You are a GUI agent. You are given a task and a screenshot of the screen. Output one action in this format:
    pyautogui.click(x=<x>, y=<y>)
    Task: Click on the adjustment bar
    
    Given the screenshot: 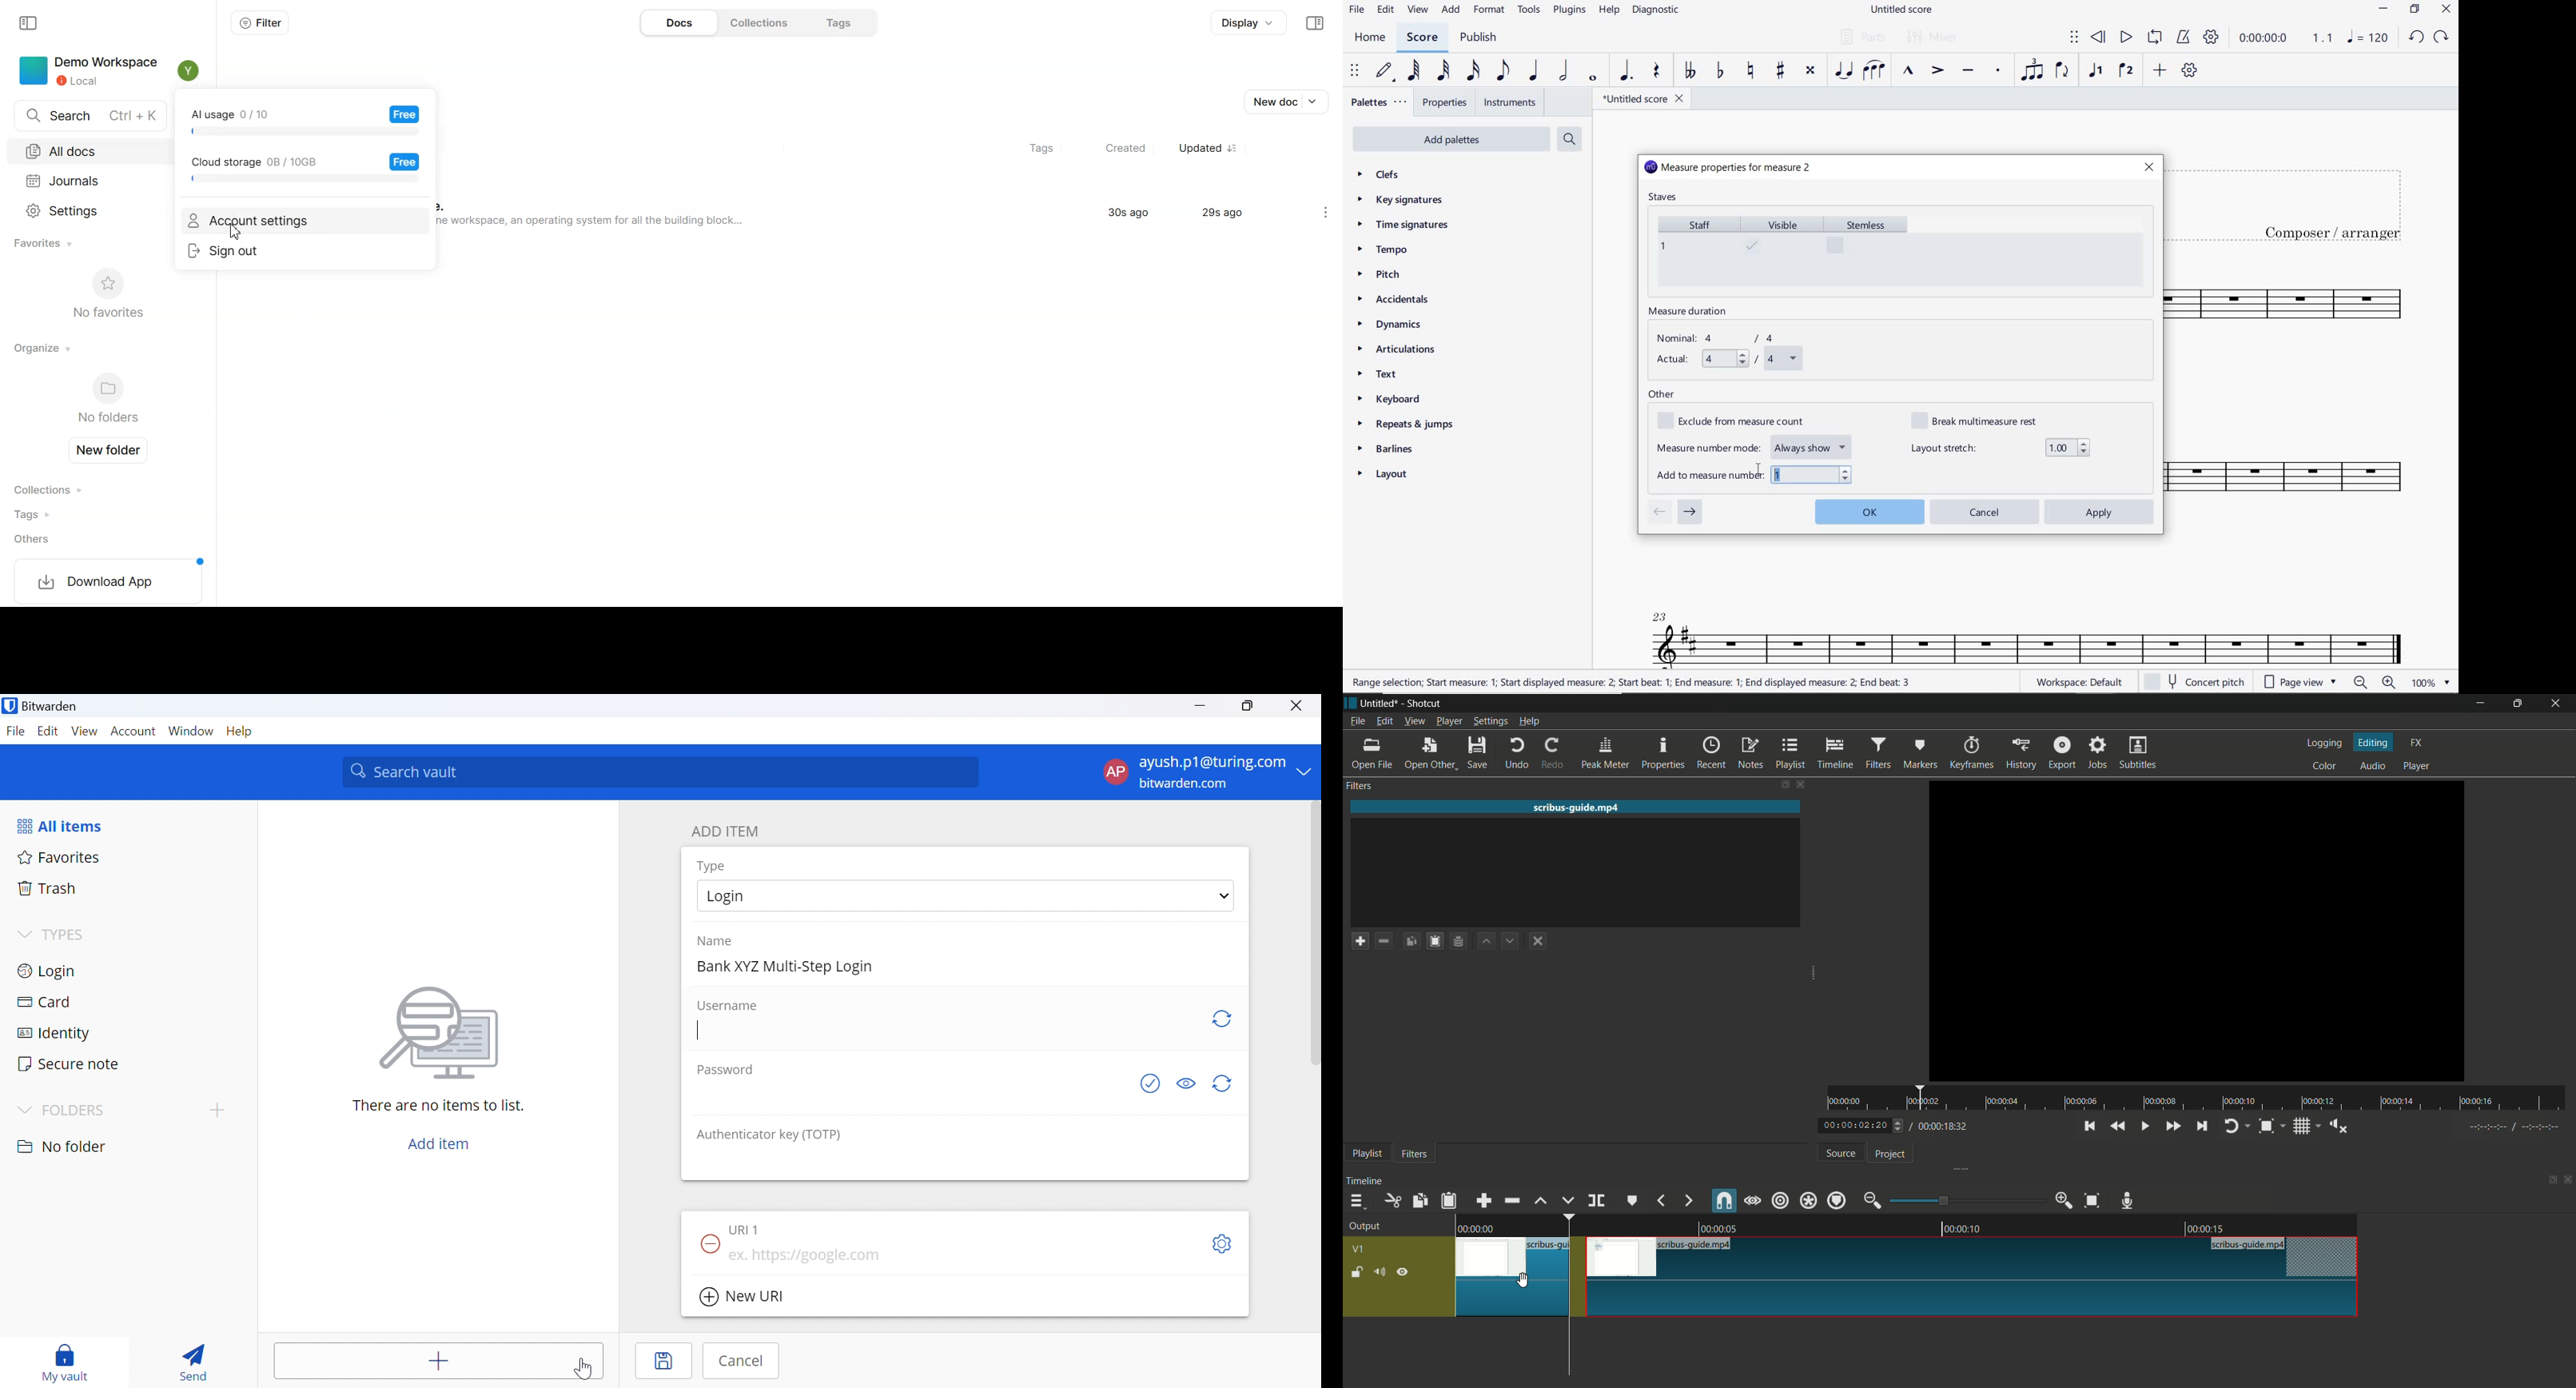 What is the action you would take?
    pyautogui.click(x=1967, y=1201)
    